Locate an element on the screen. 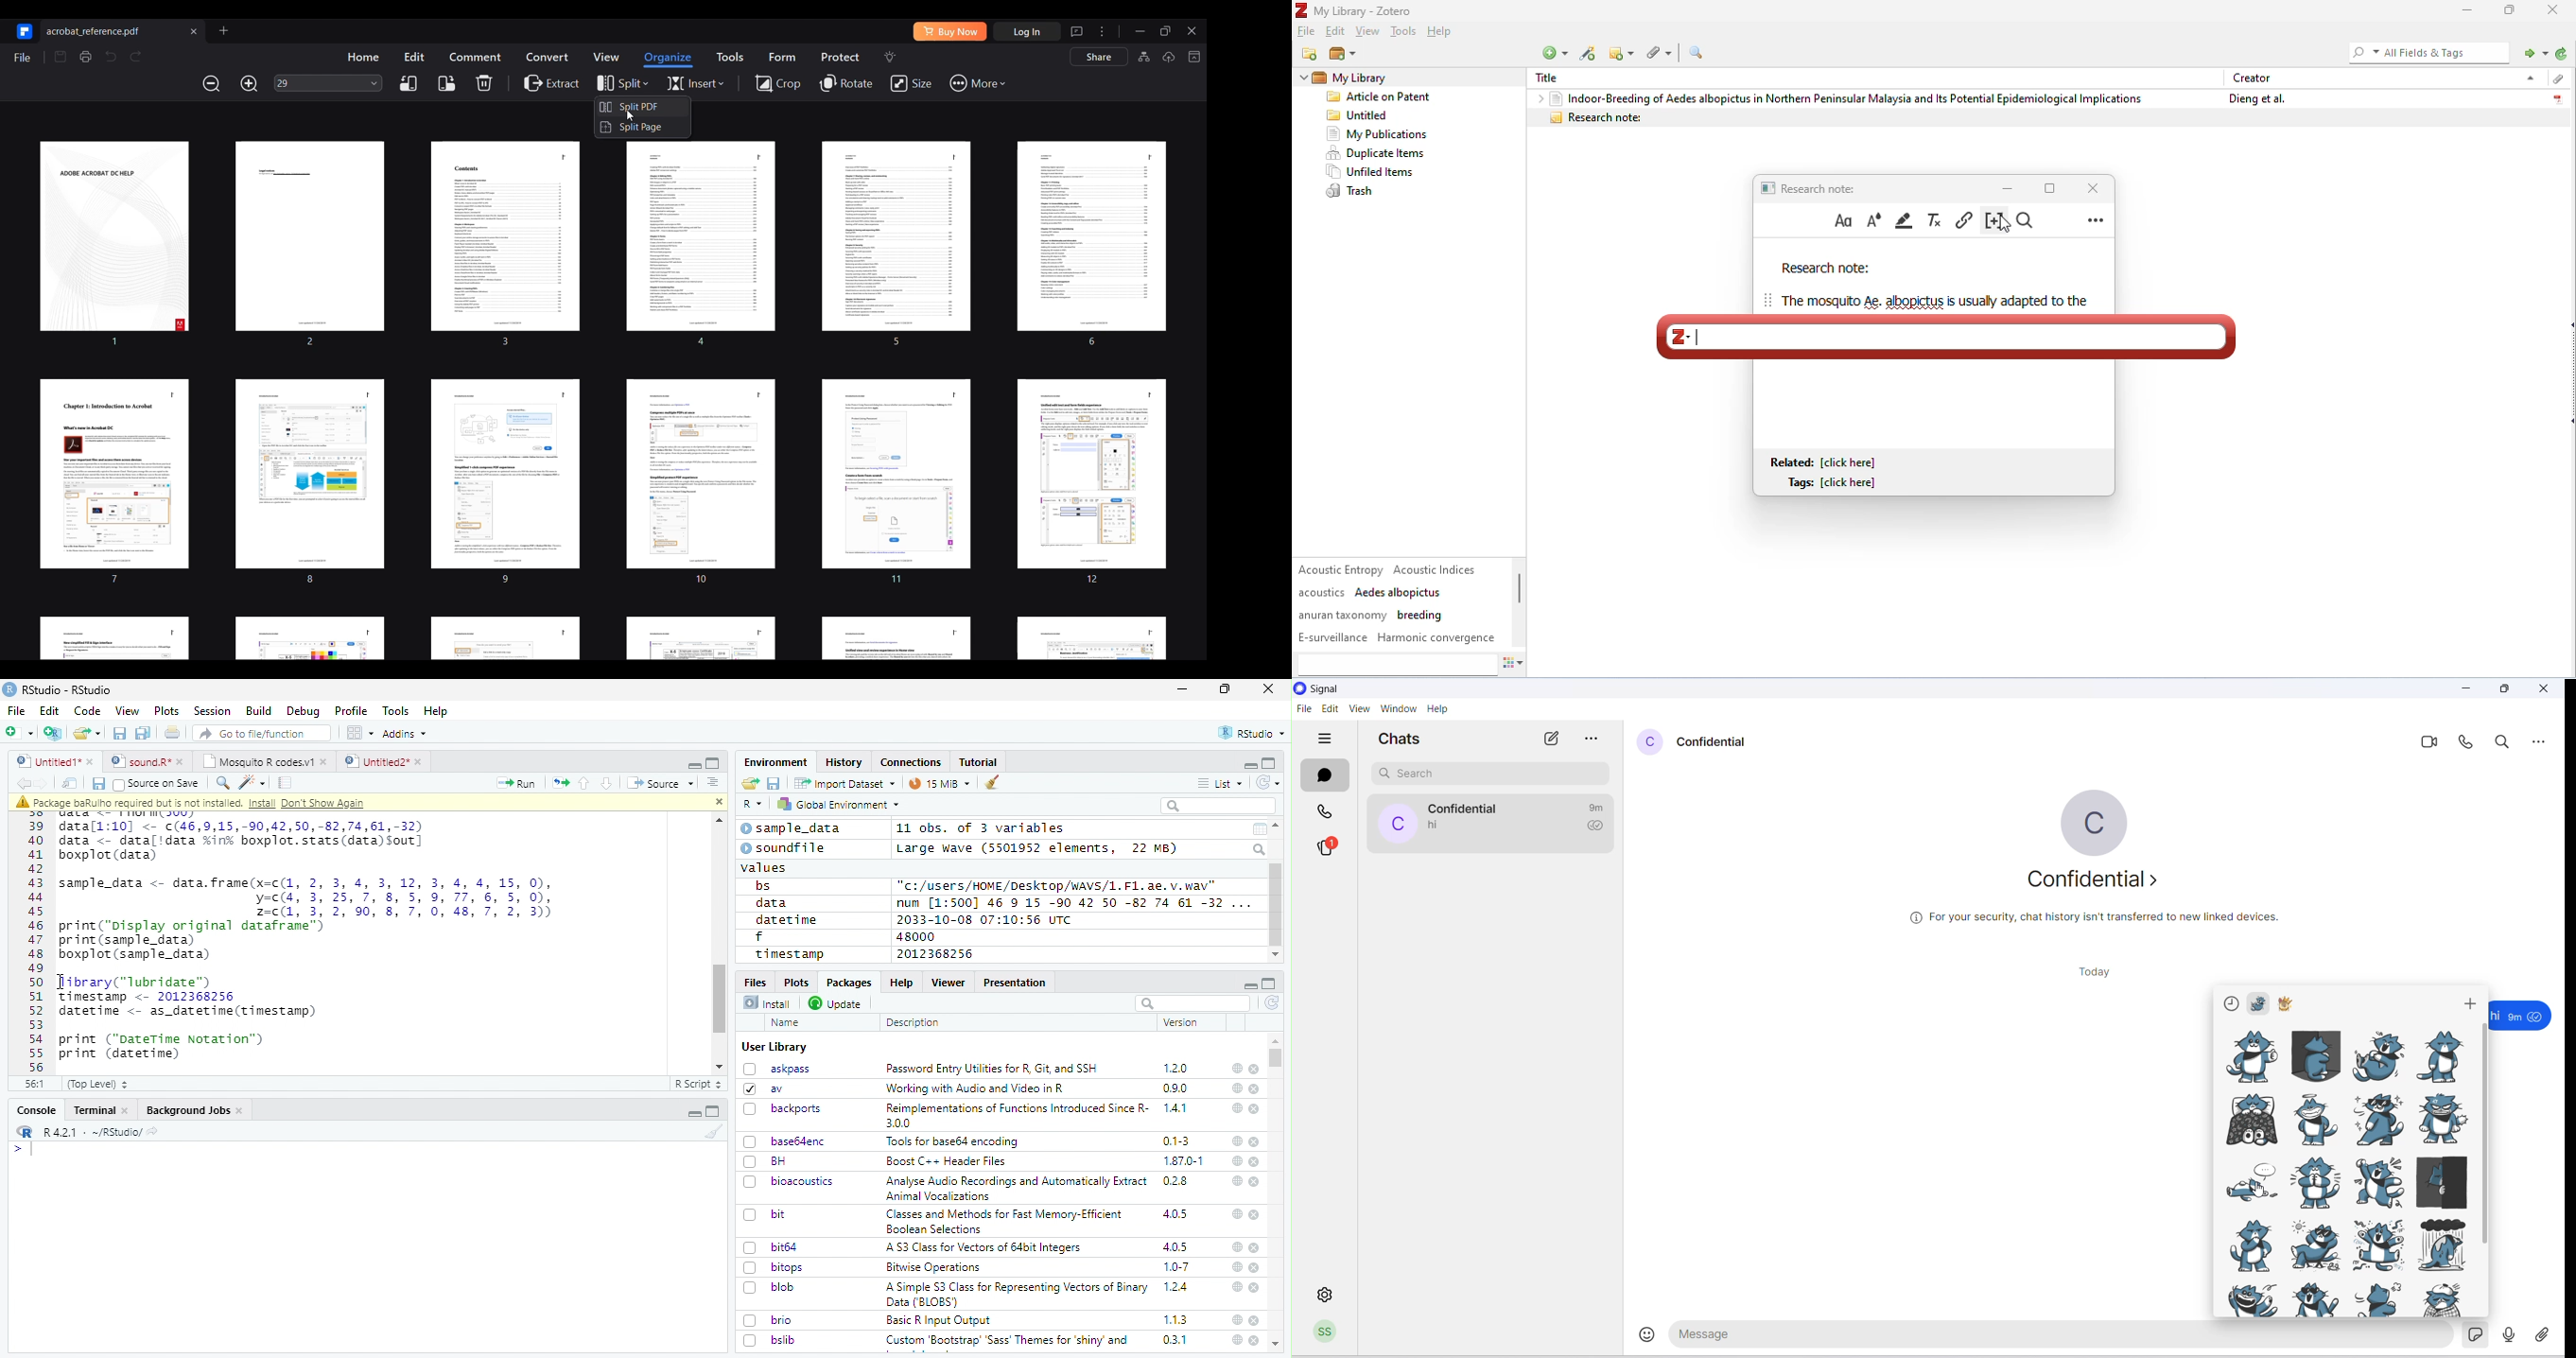  close is located at coordinates (1255, 1109).